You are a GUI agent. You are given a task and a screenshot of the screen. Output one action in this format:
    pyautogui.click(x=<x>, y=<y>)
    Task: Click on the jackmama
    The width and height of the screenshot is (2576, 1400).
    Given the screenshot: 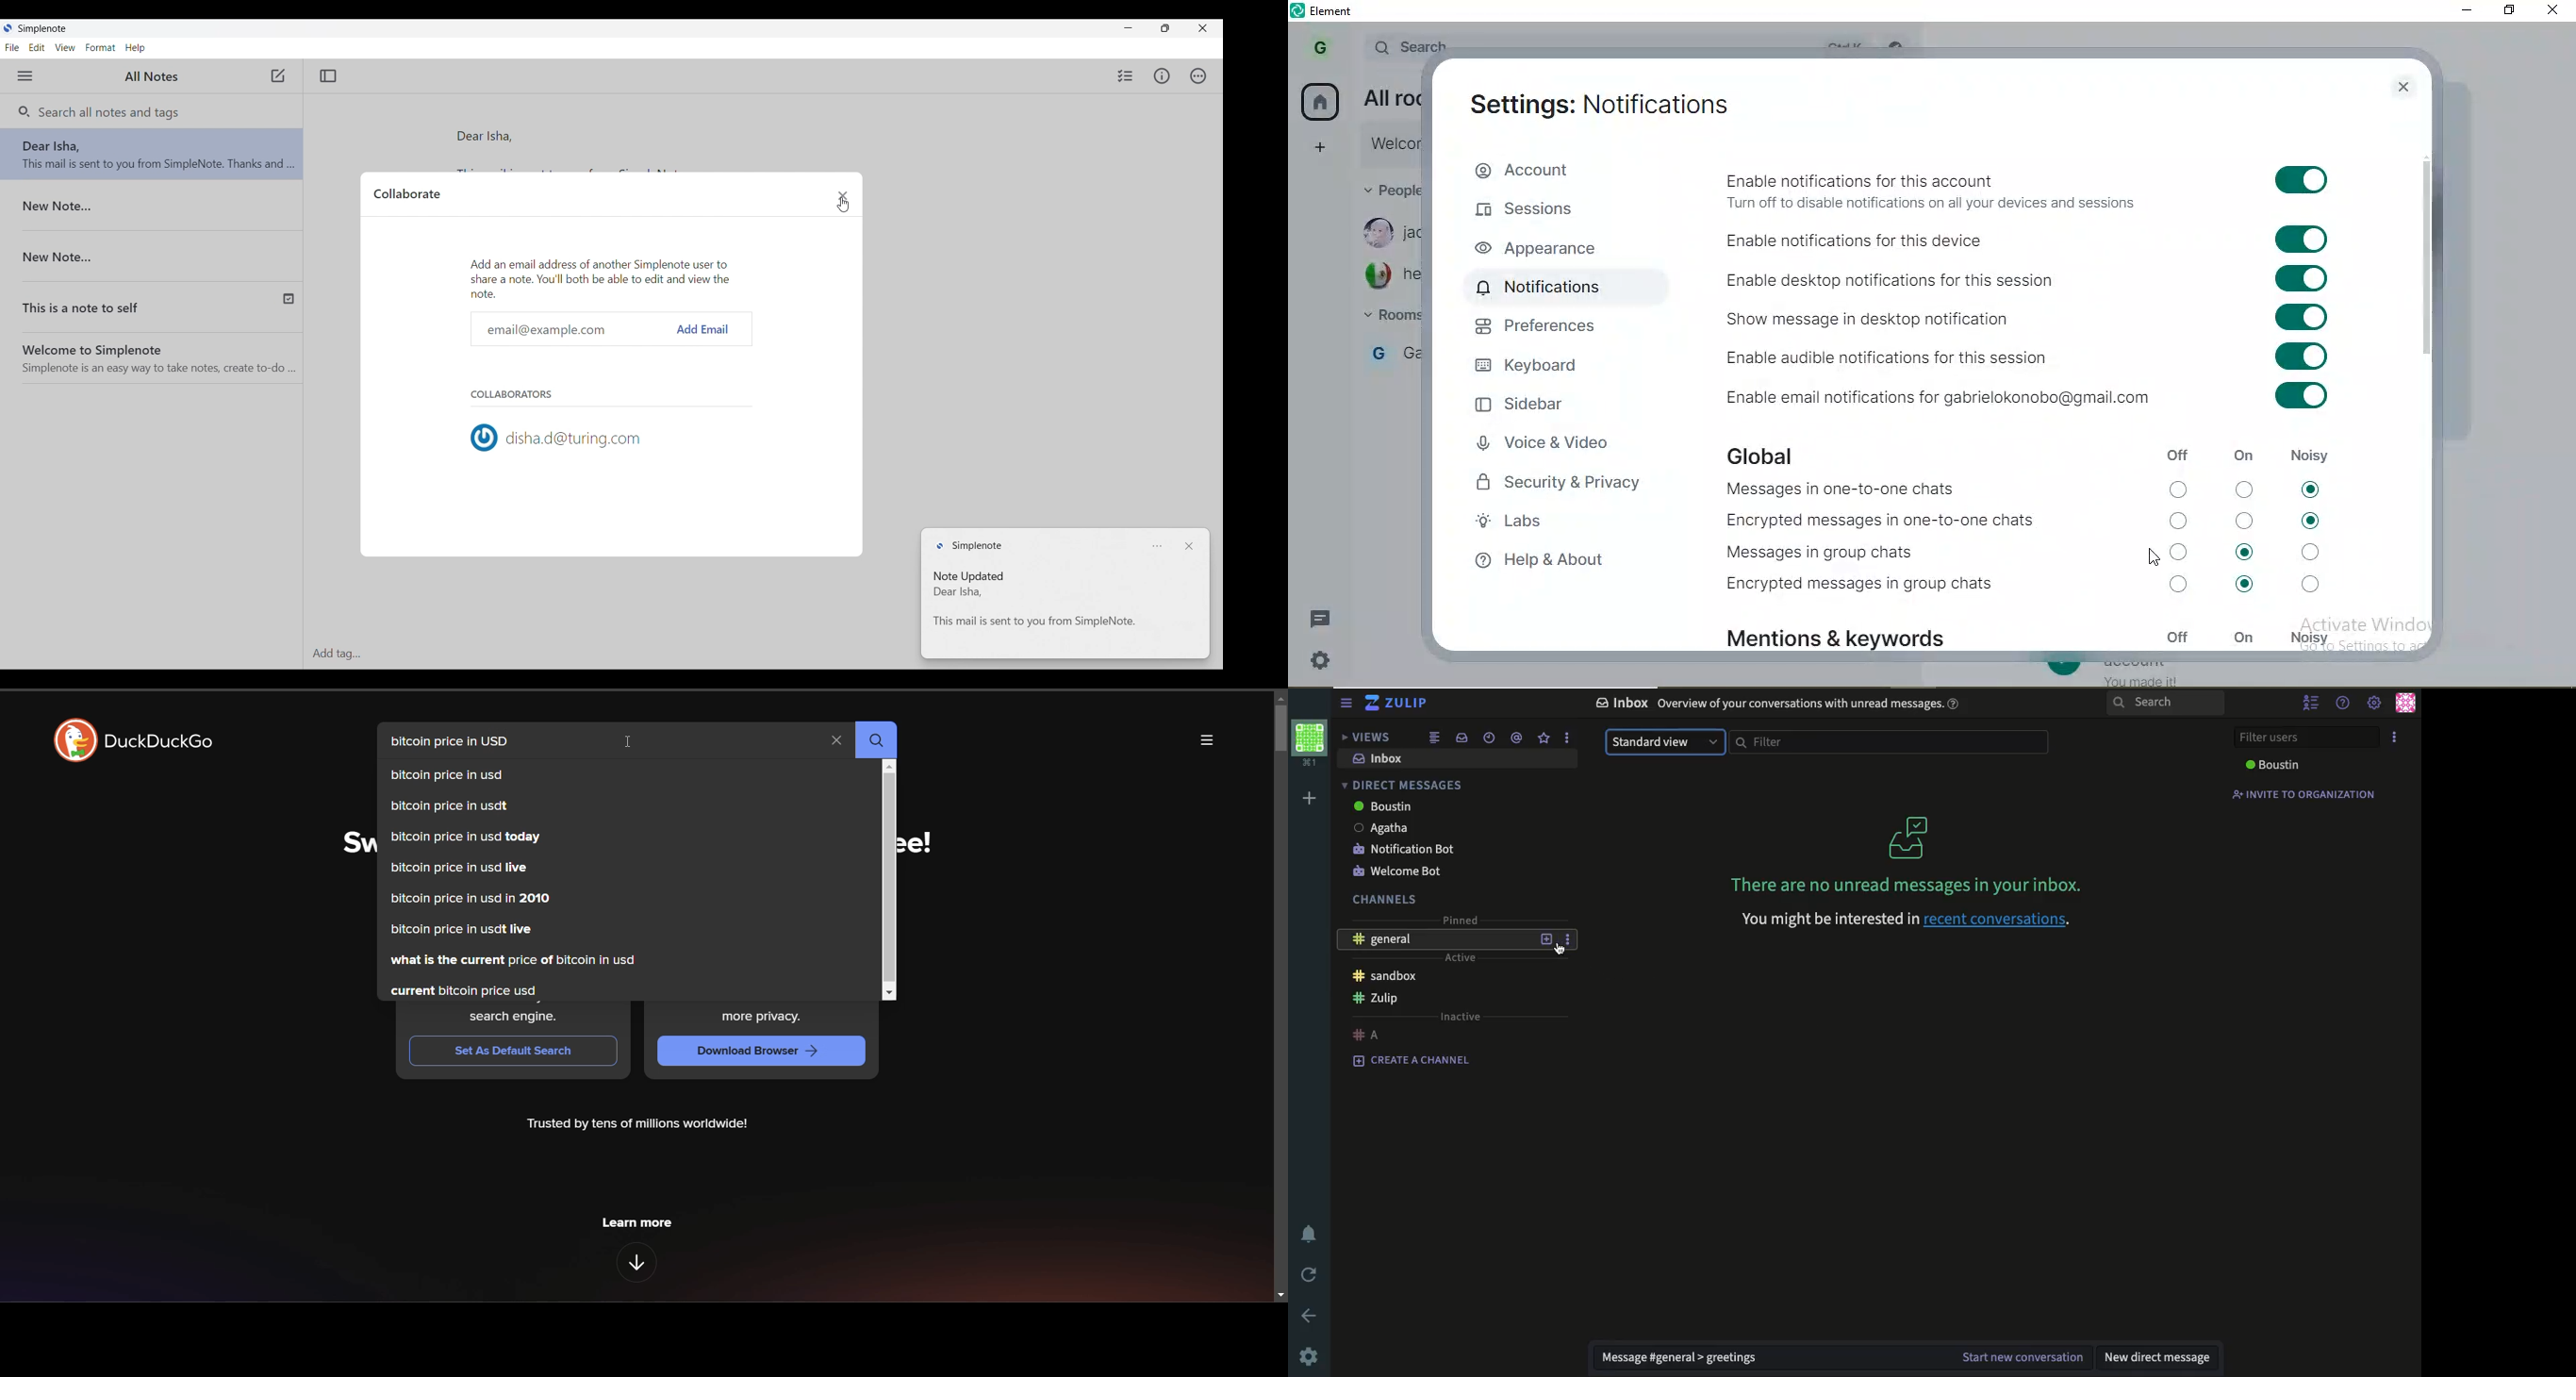 What is the action you would take?
    pyautogui.click(x=1412, y=234)
    